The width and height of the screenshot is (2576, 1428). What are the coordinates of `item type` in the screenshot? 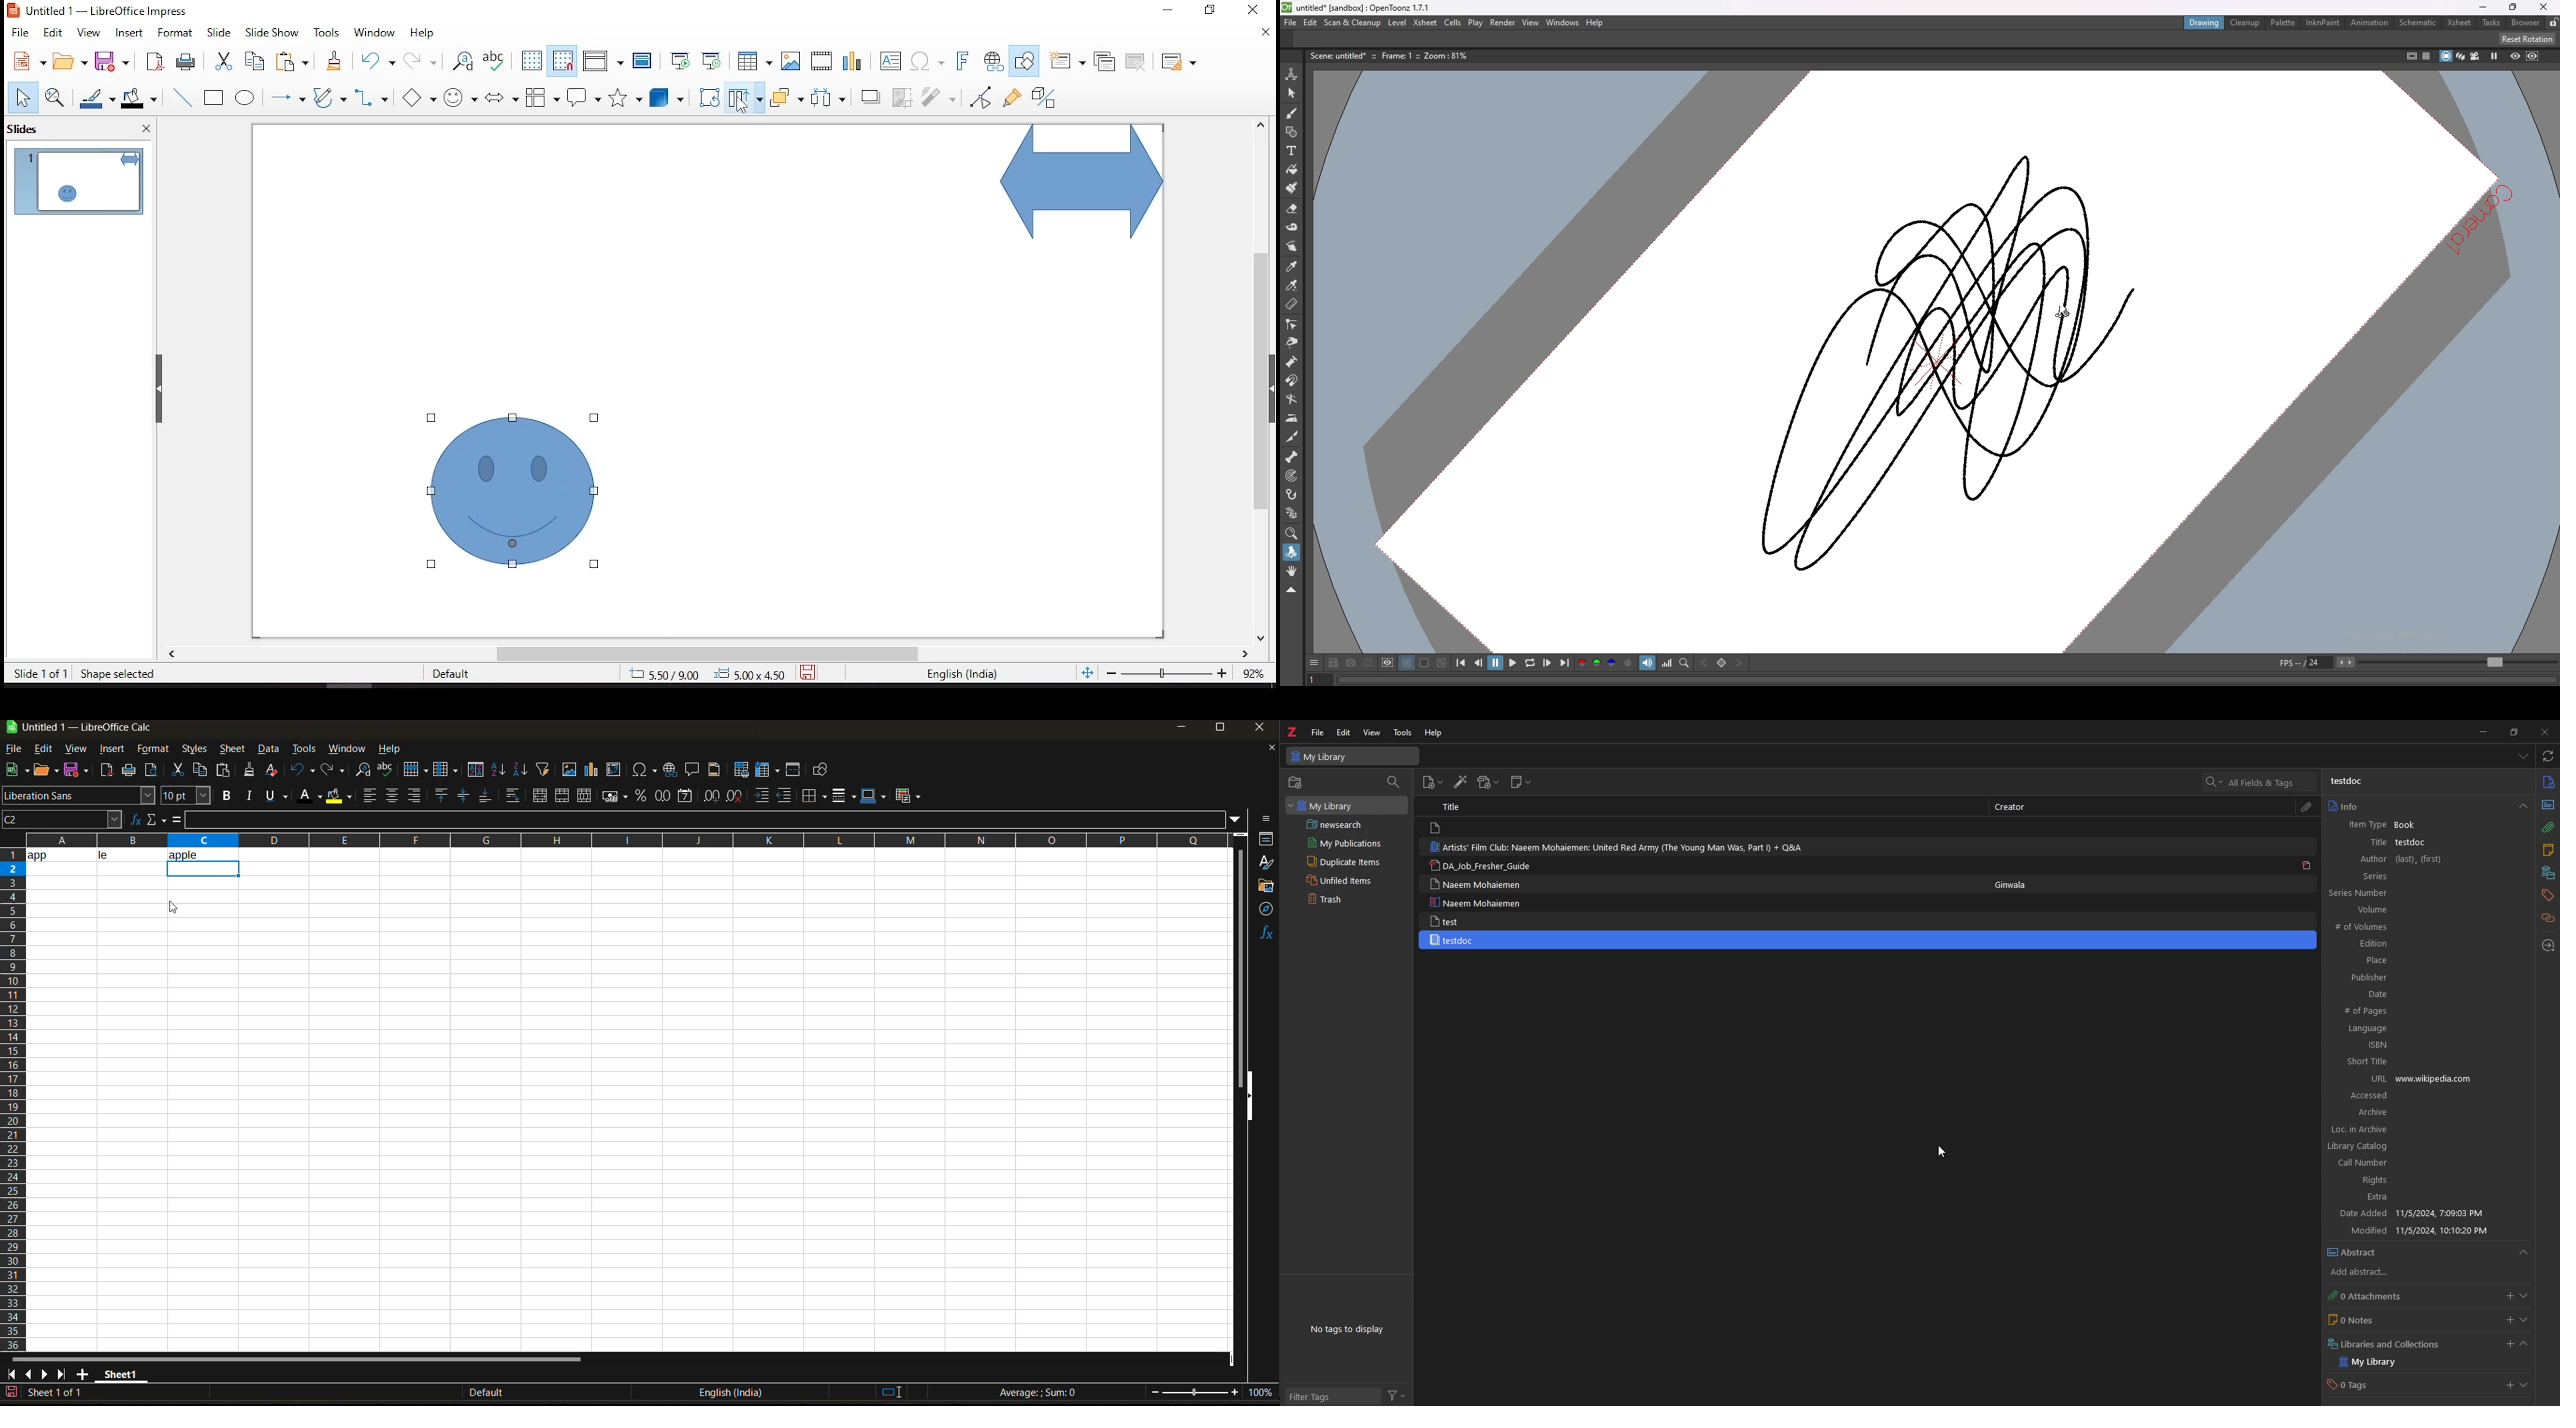 It's located at (2367, 825).